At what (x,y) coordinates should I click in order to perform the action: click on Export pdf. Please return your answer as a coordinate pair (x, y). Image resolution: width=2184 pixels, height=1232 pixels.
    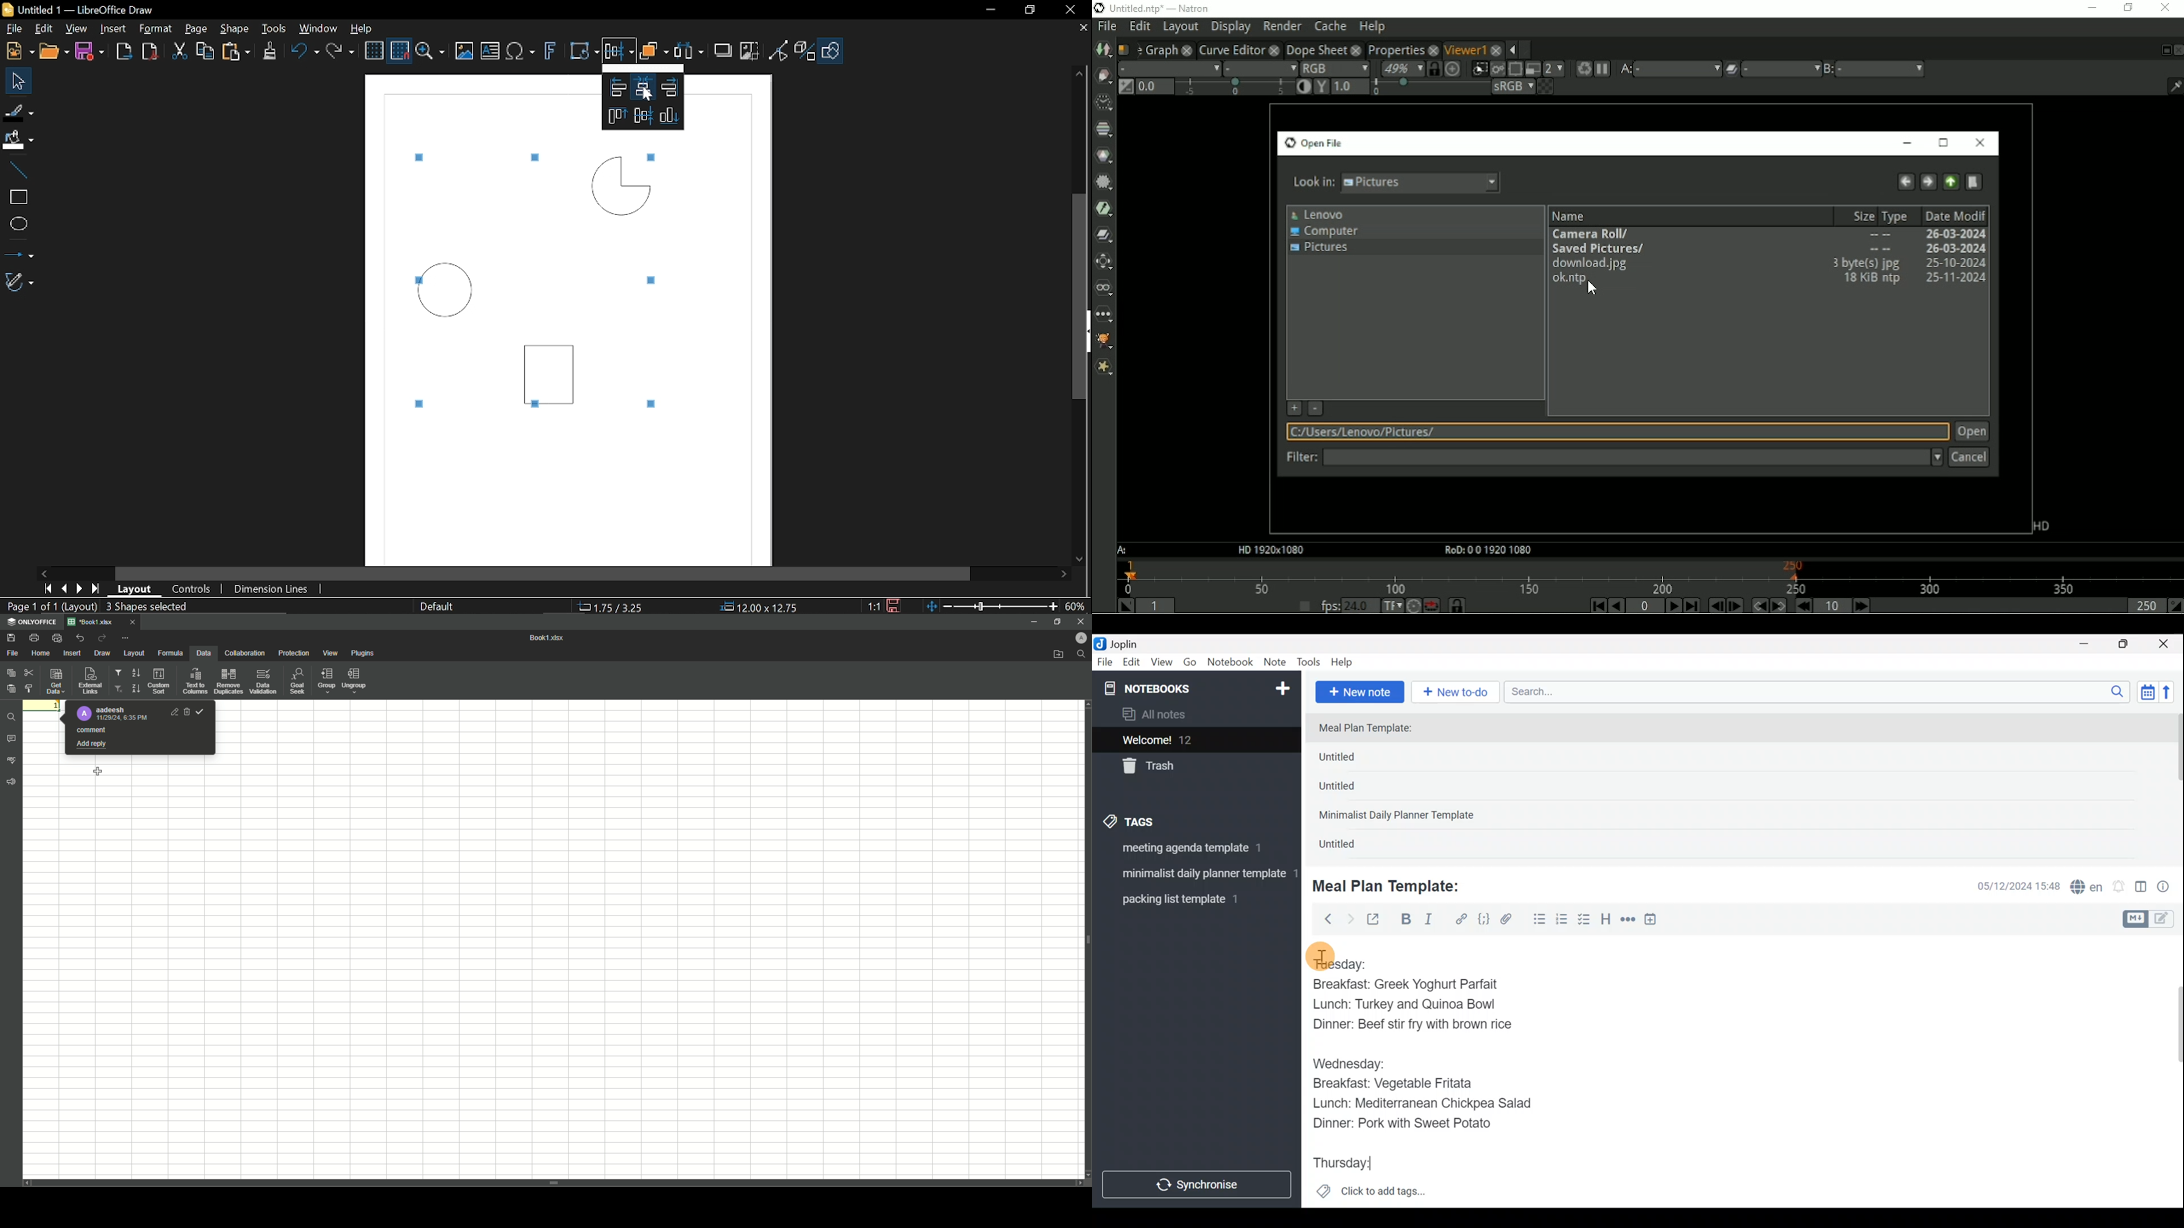
    Looking at the image, I should click on (148, 52).